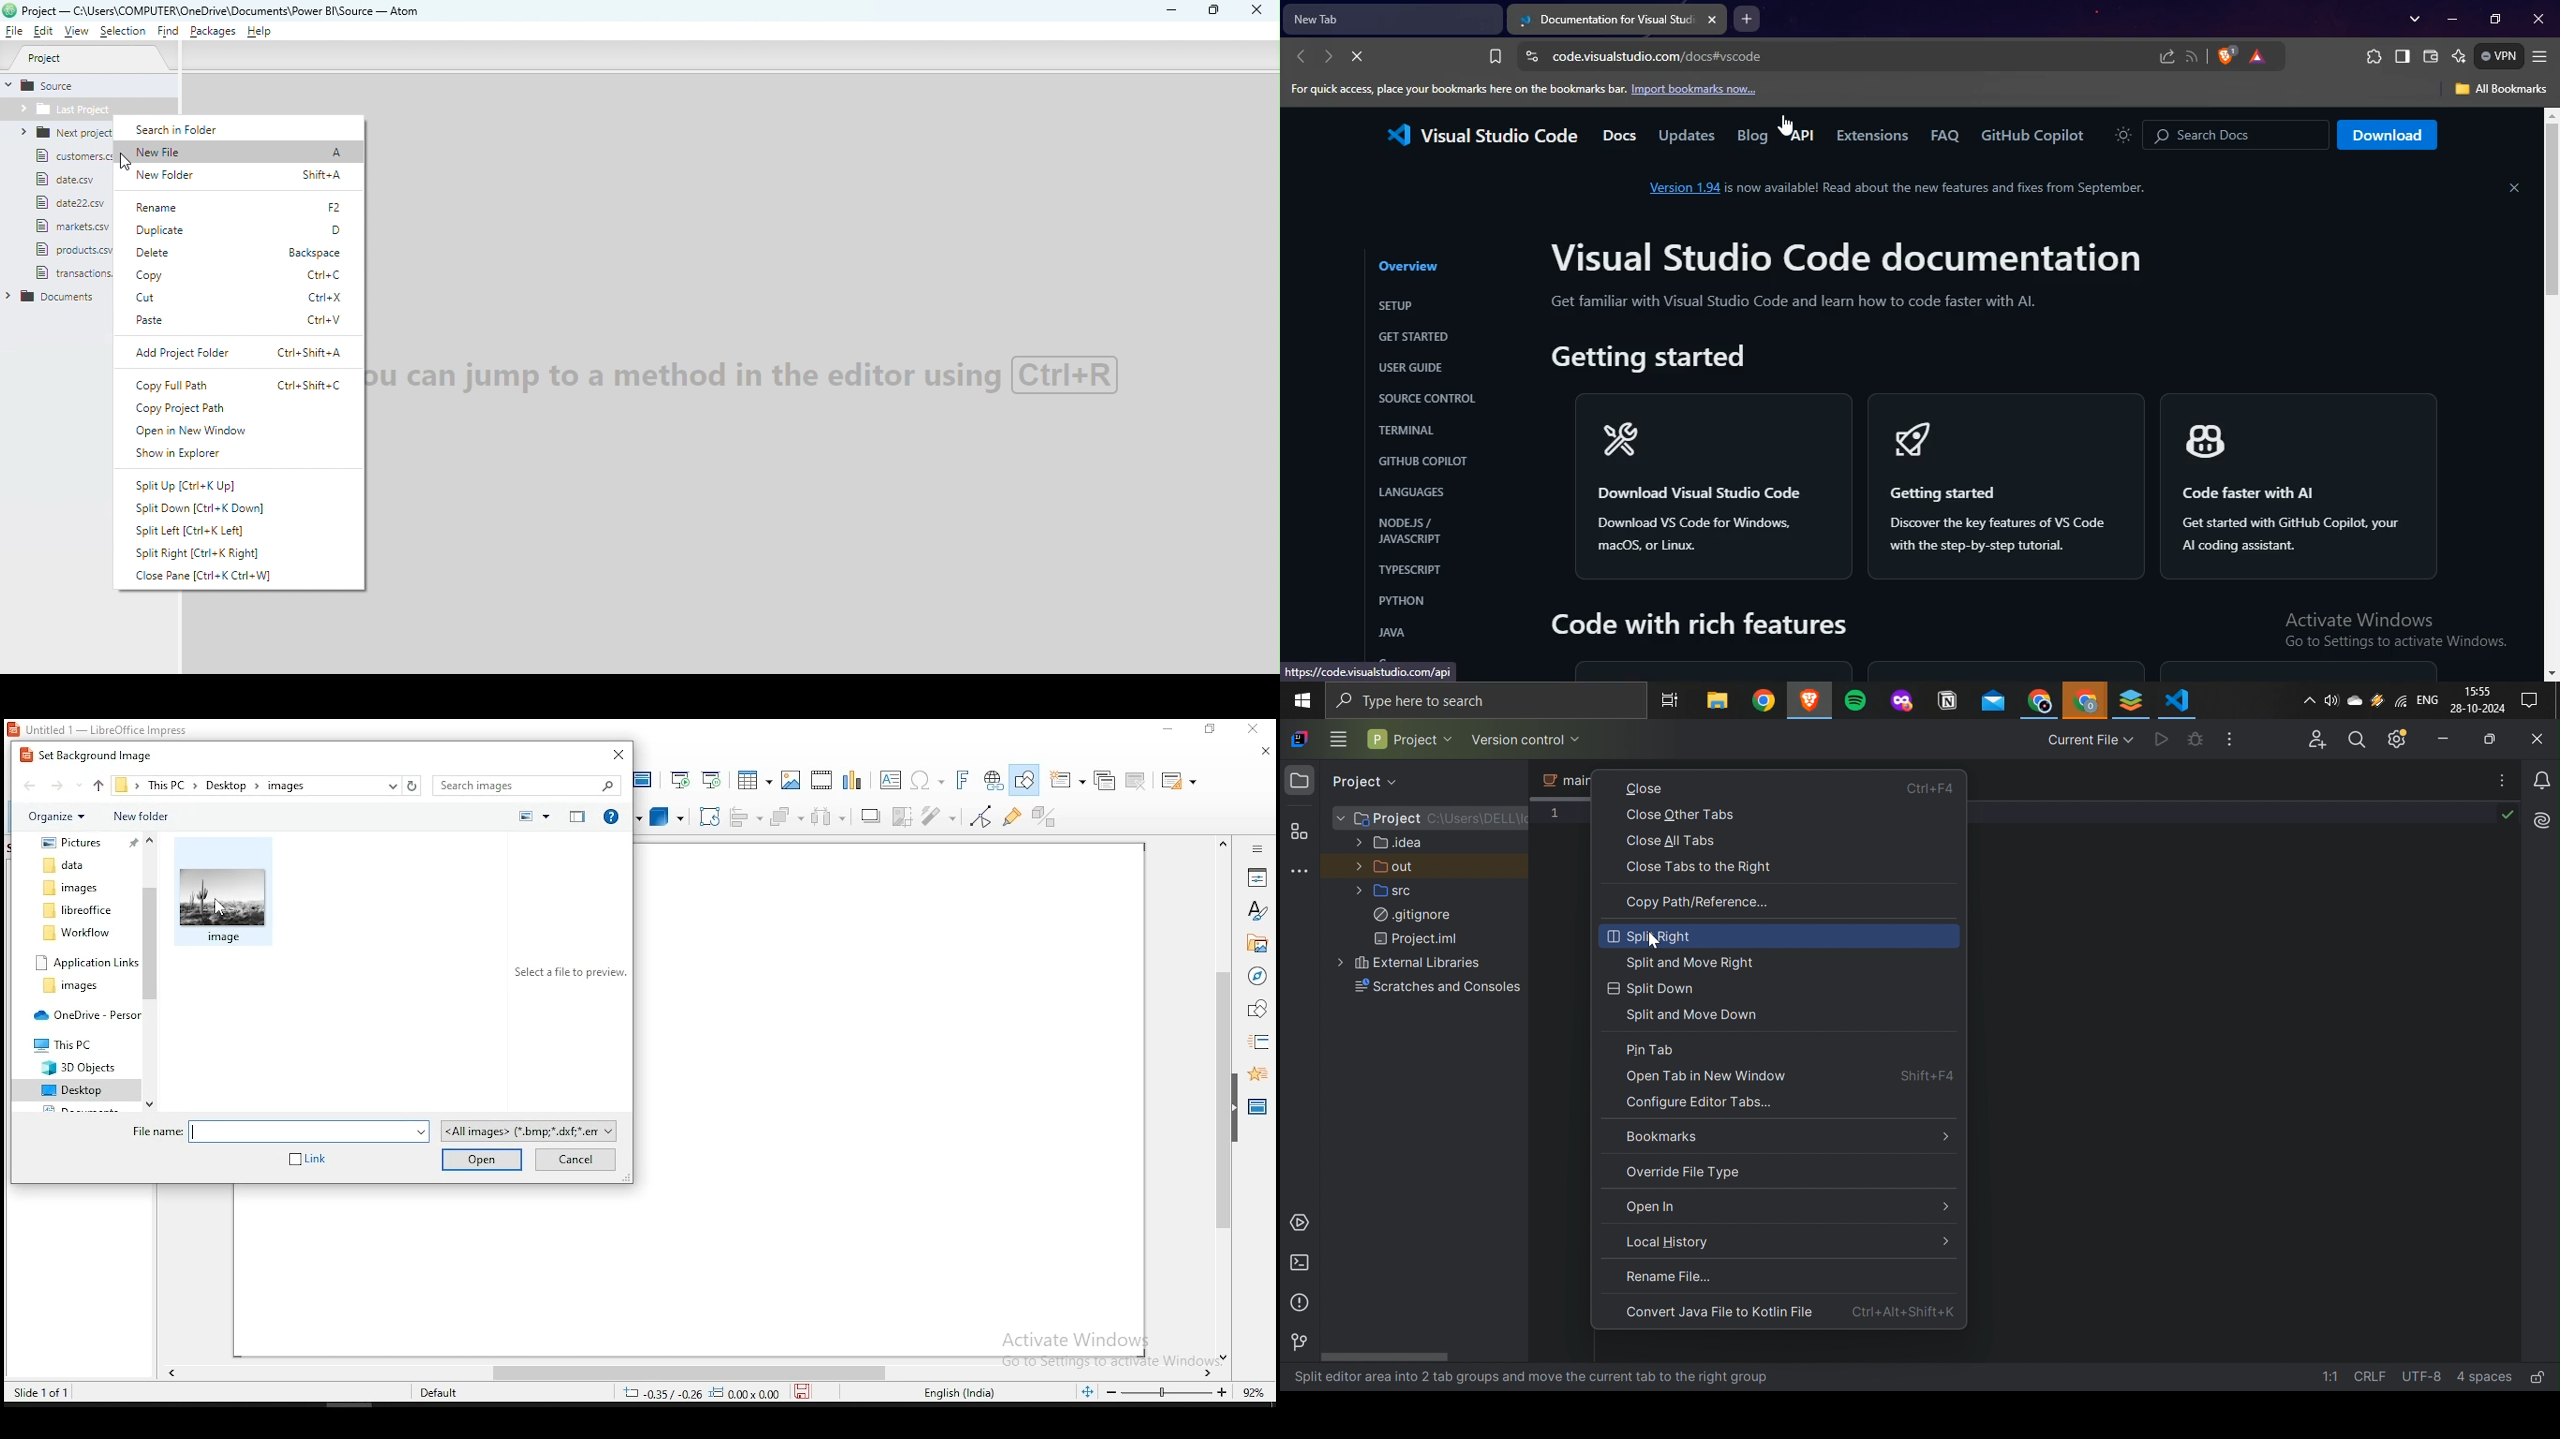 The height and width of the screenshot is (1456, 2576). What do you see at coordinates (961, 779) in the screenshot?
I see `fontwork text` at bounding box center [961, 779].